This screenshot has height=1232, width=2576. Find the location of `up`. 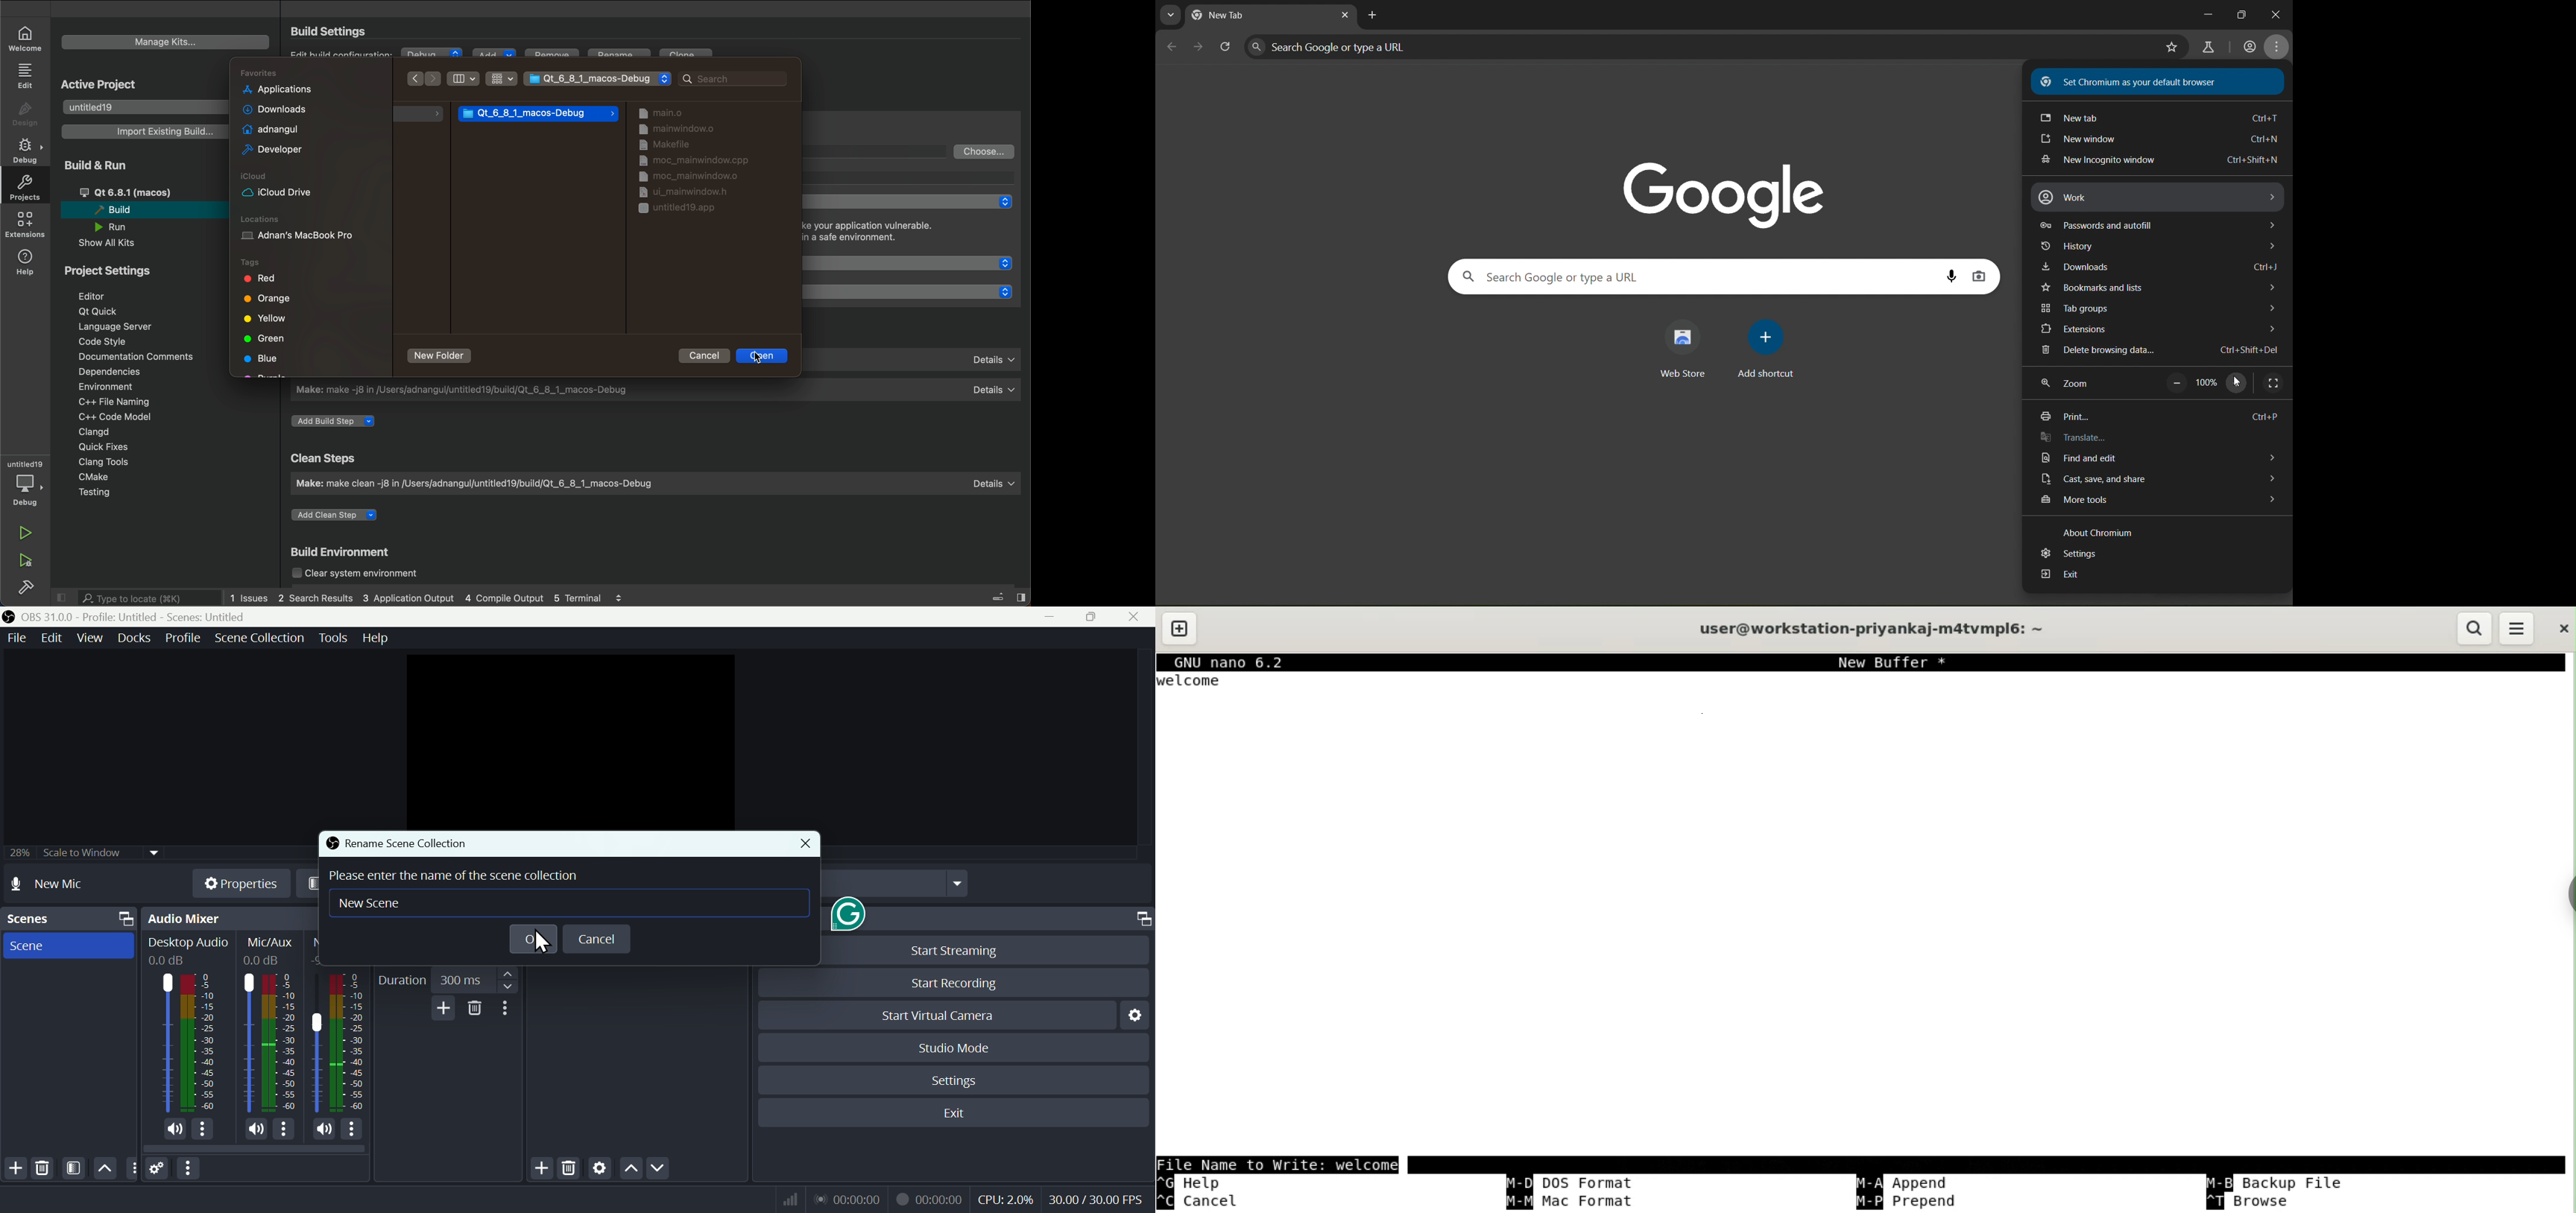

up is located at coordinates (104, 1166).